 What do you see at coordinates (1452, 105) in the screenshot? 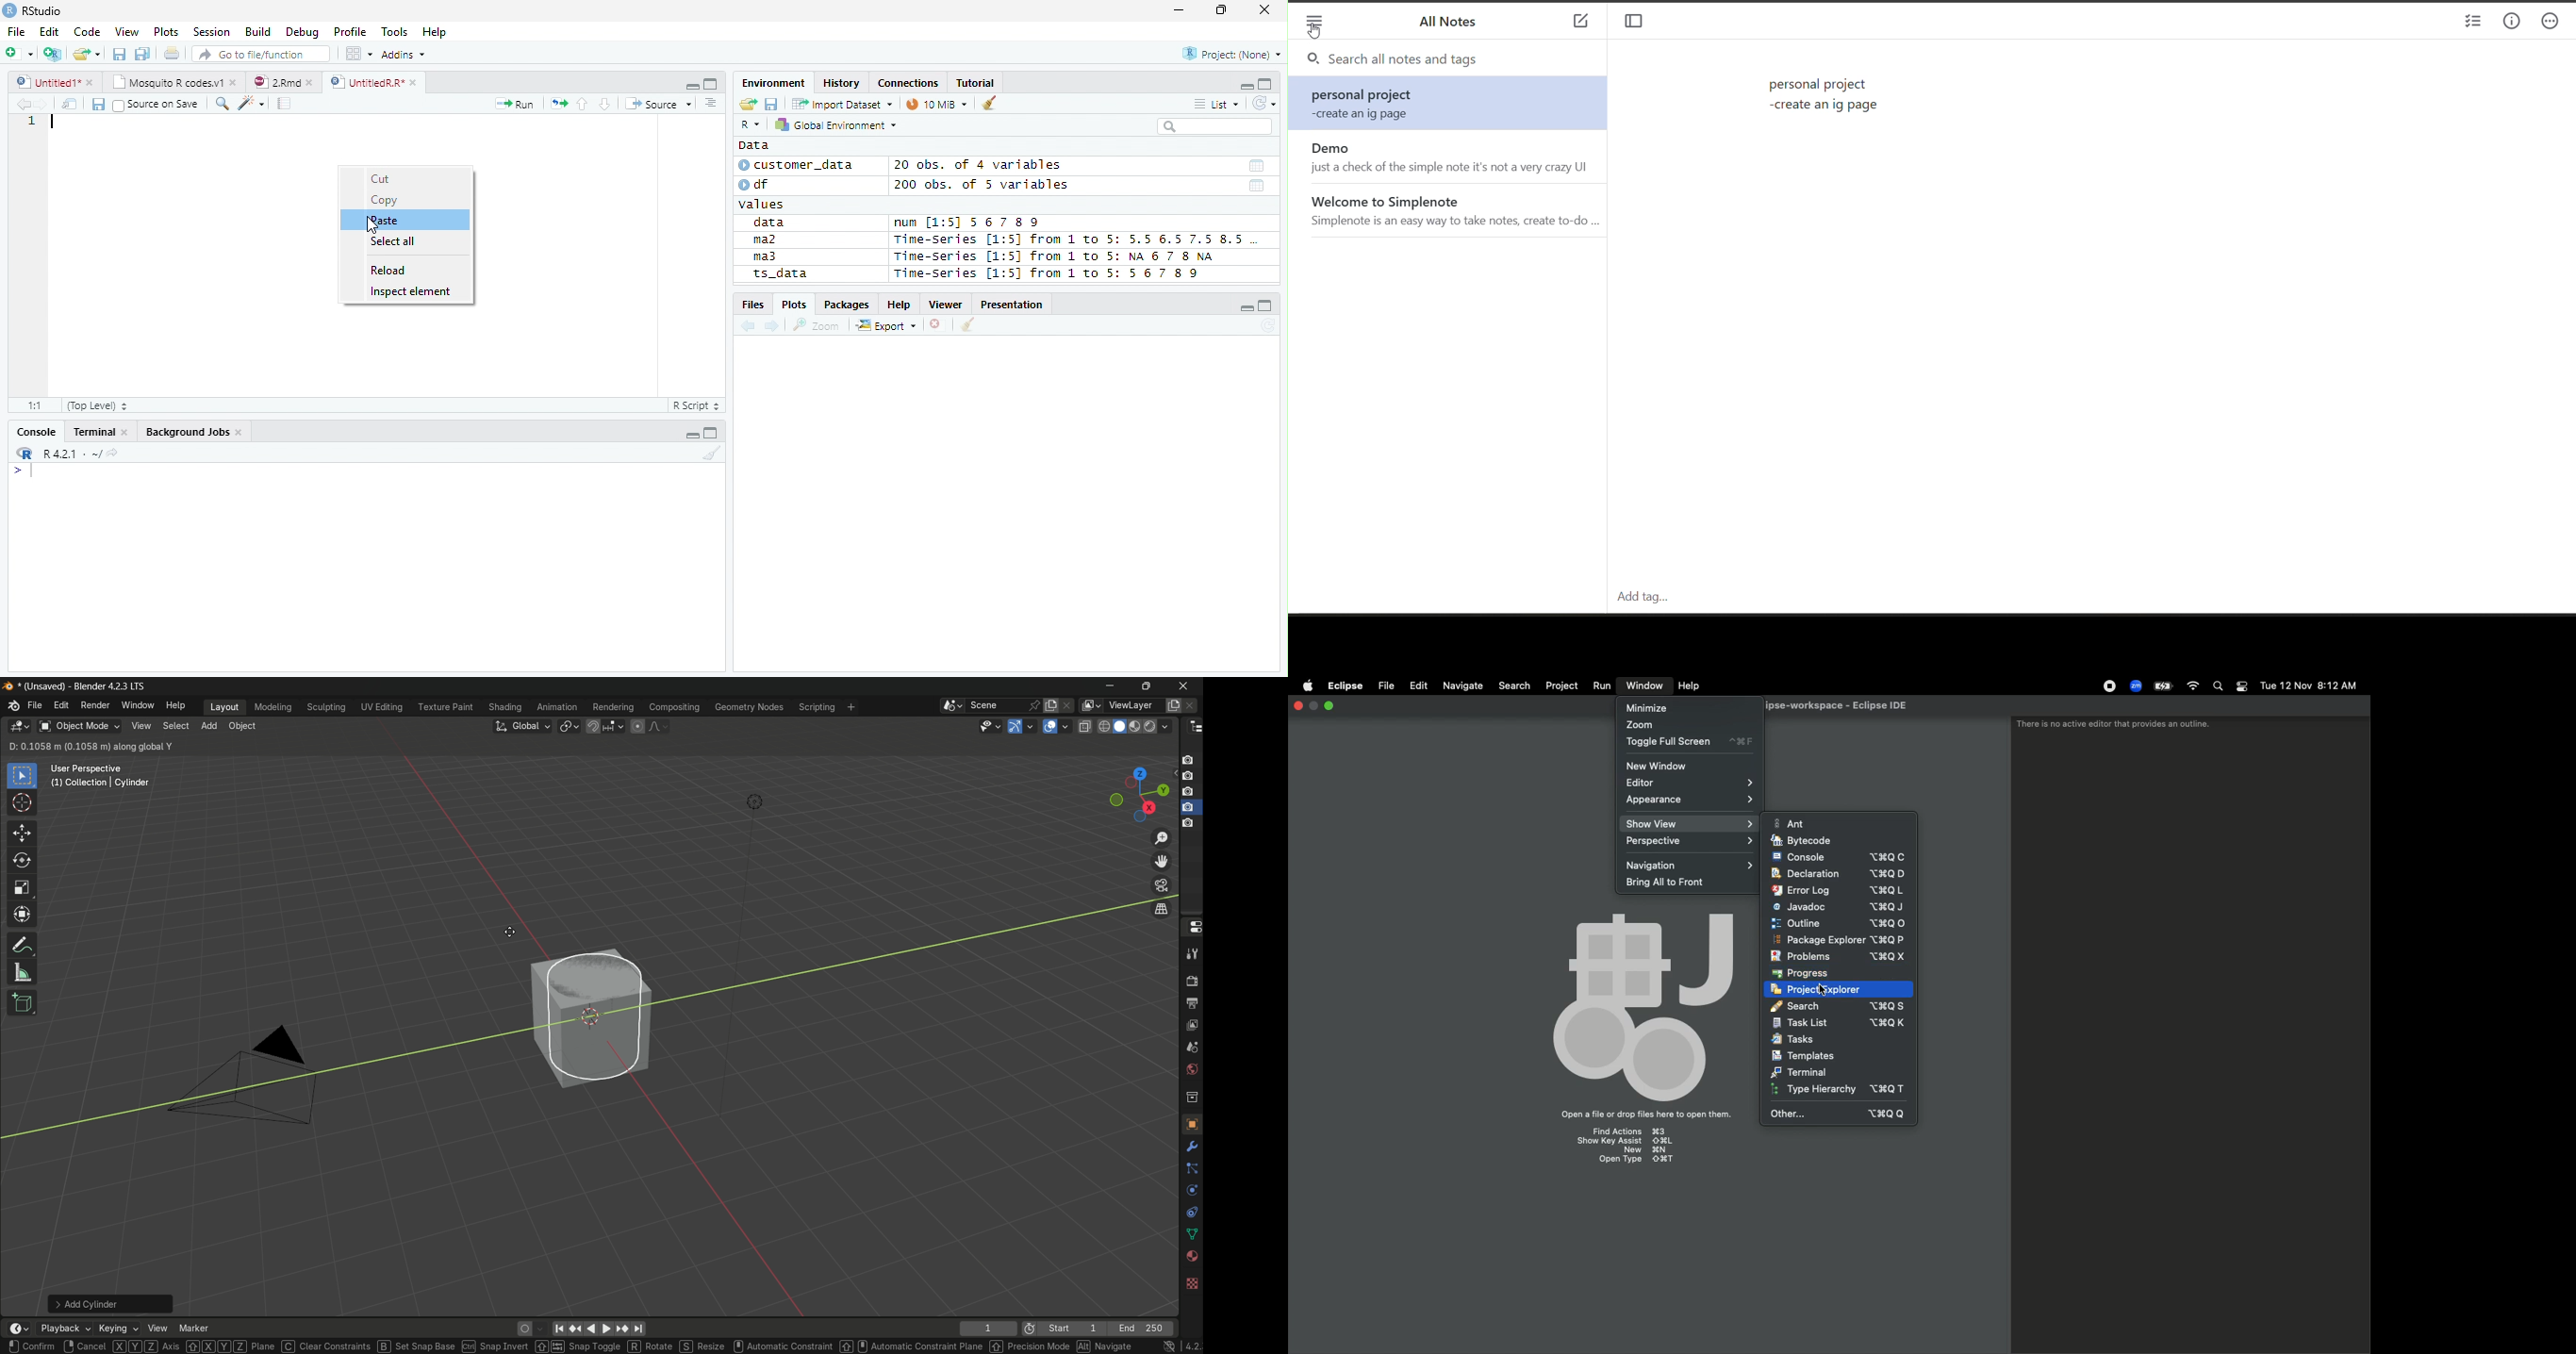
I see `note 1` at bounding box center [1452, 105].